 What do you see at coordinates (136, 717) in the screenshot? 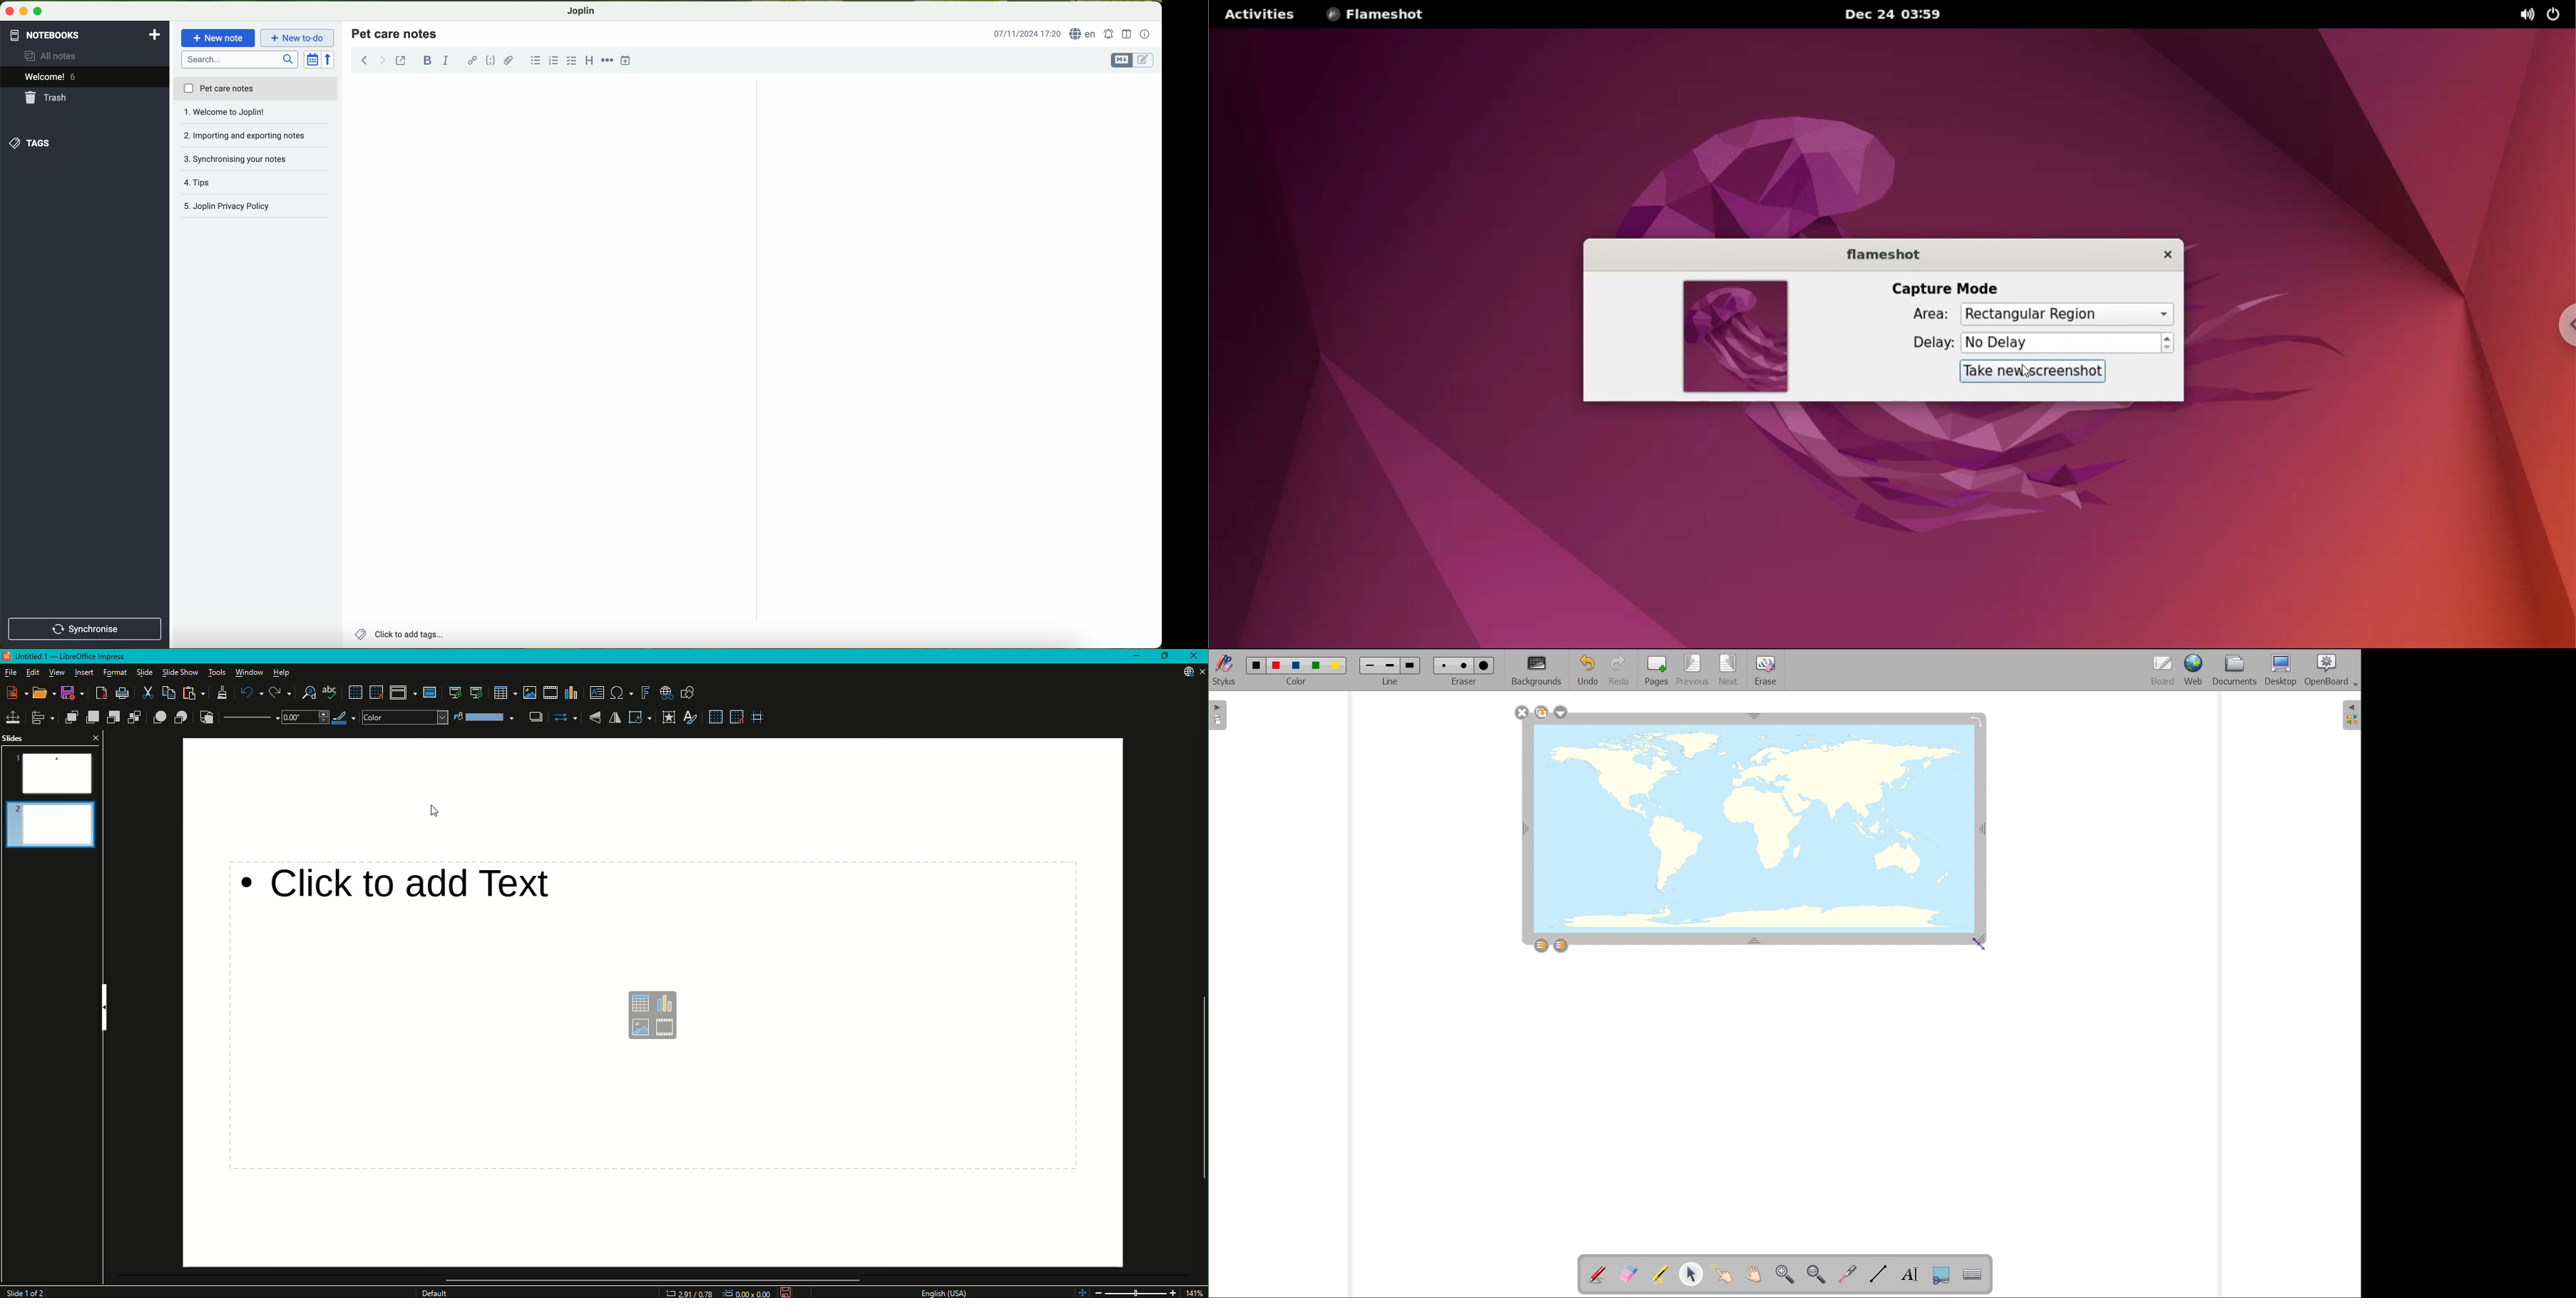
I see `Send to Back` at bounding box center [136, 717].